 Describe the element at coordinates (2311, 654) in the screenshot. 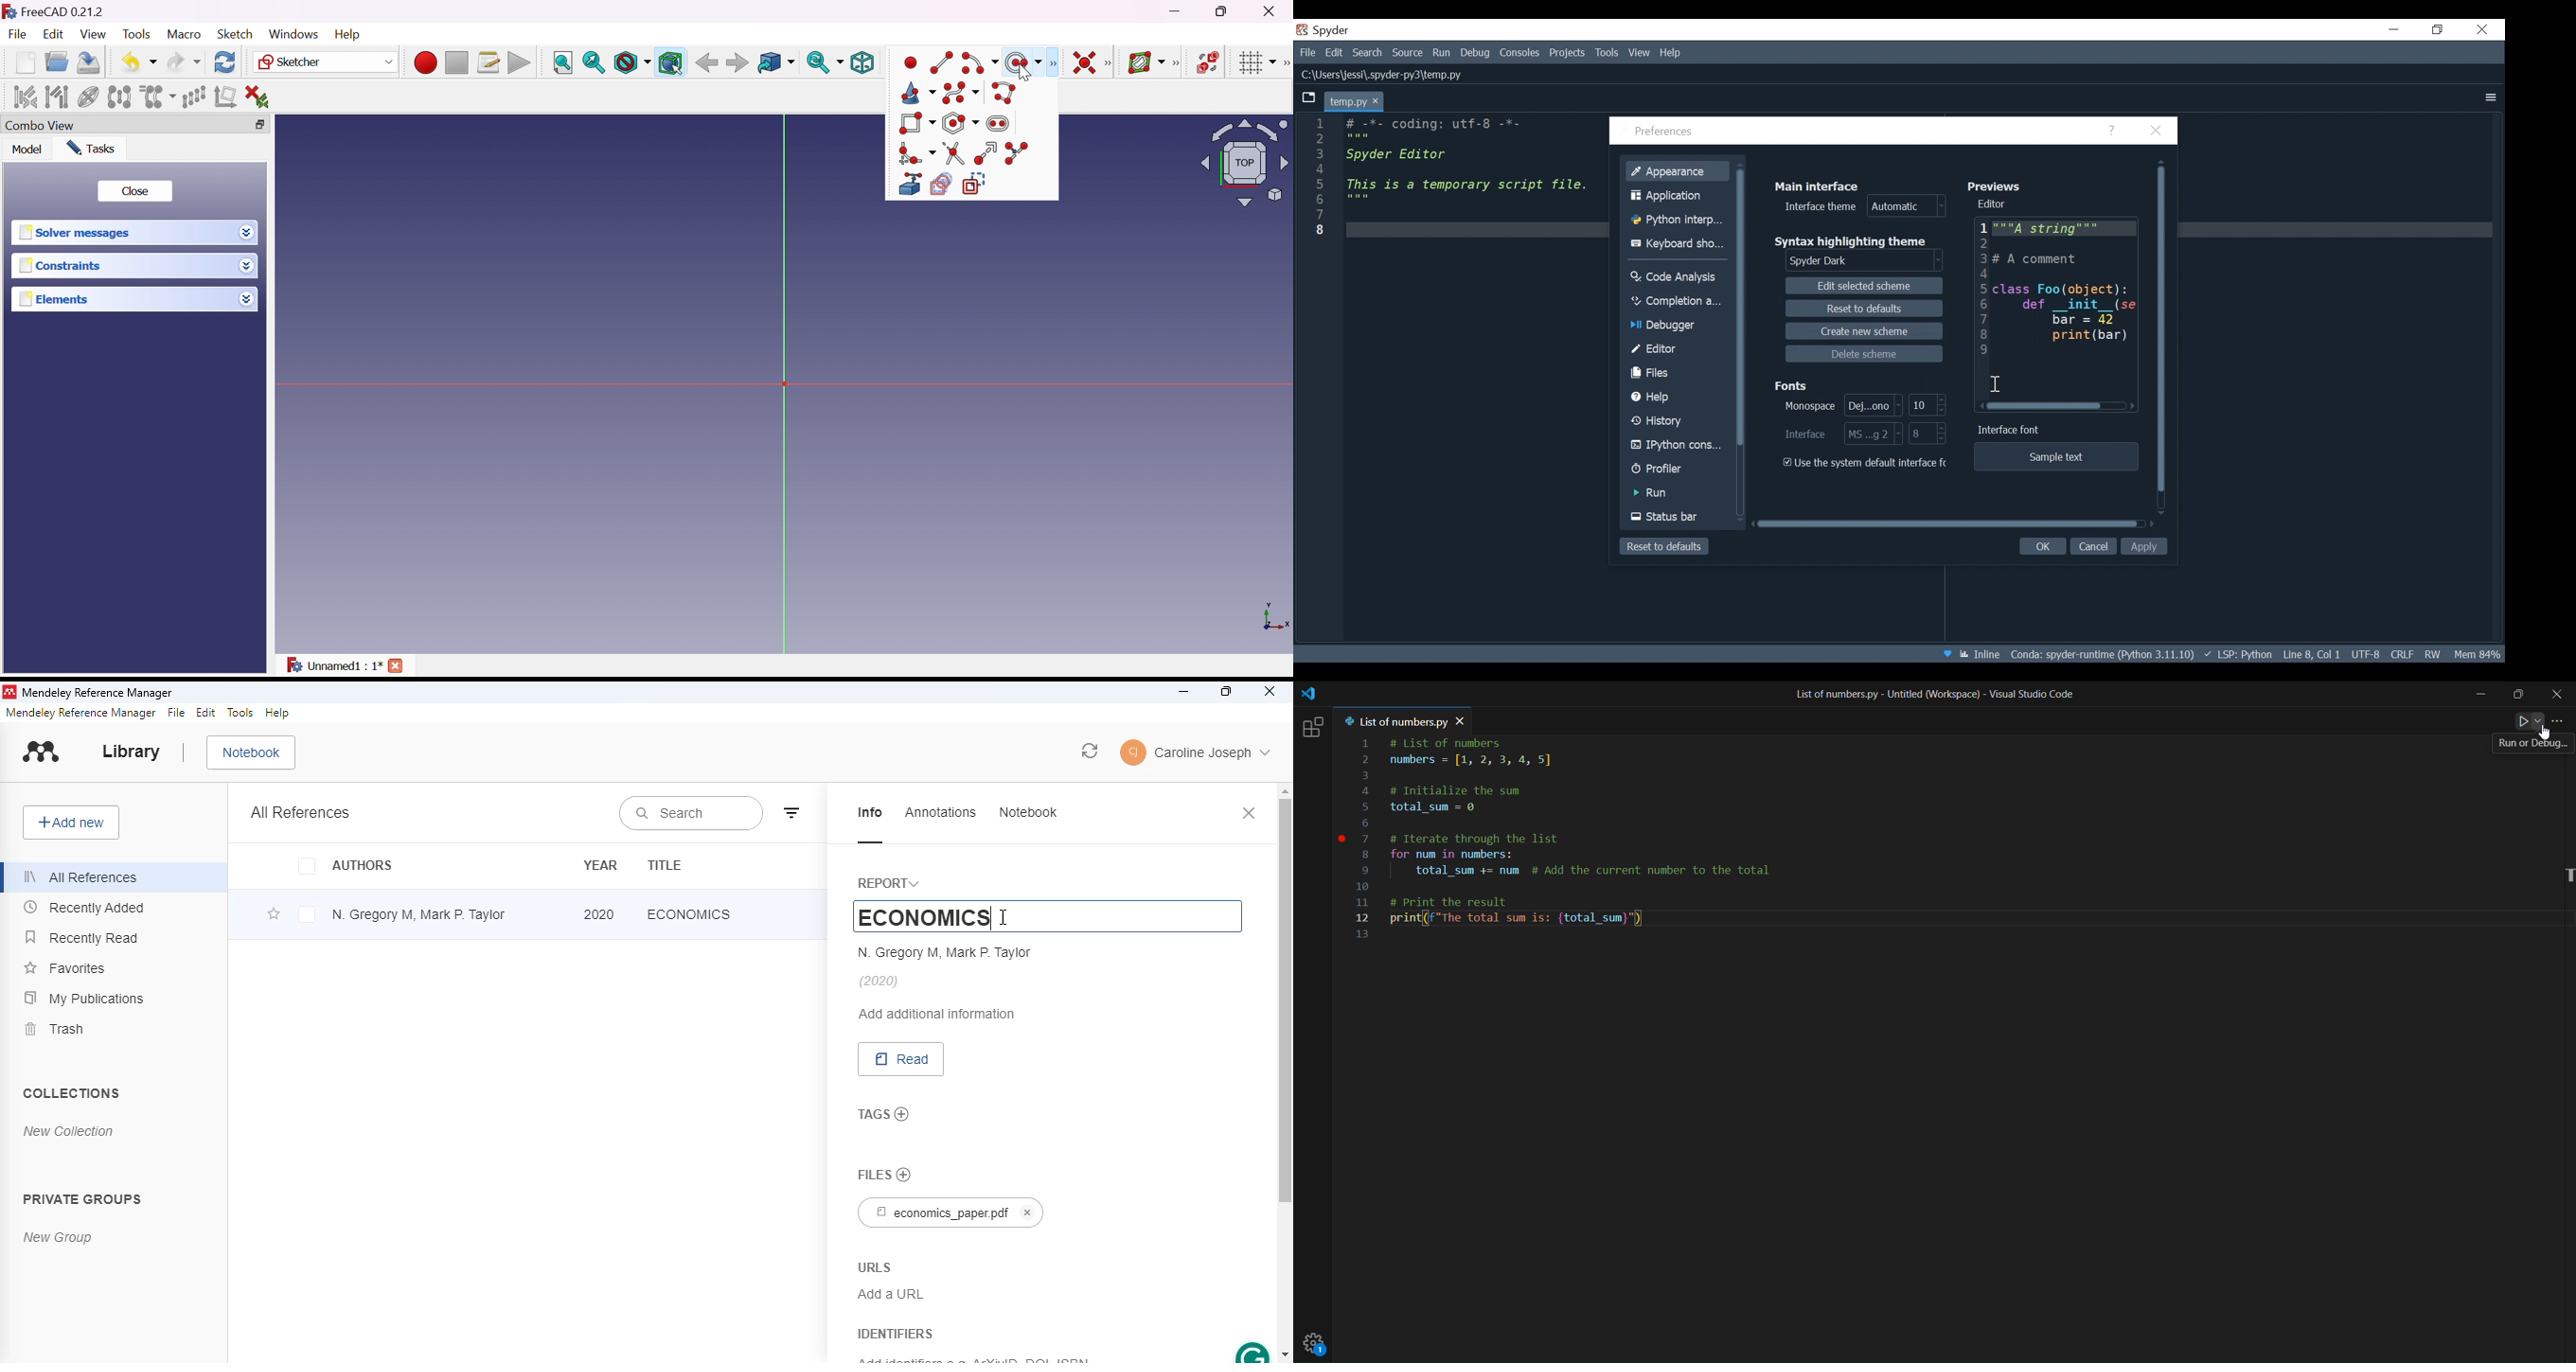

I see `Cursor Position` at that location.